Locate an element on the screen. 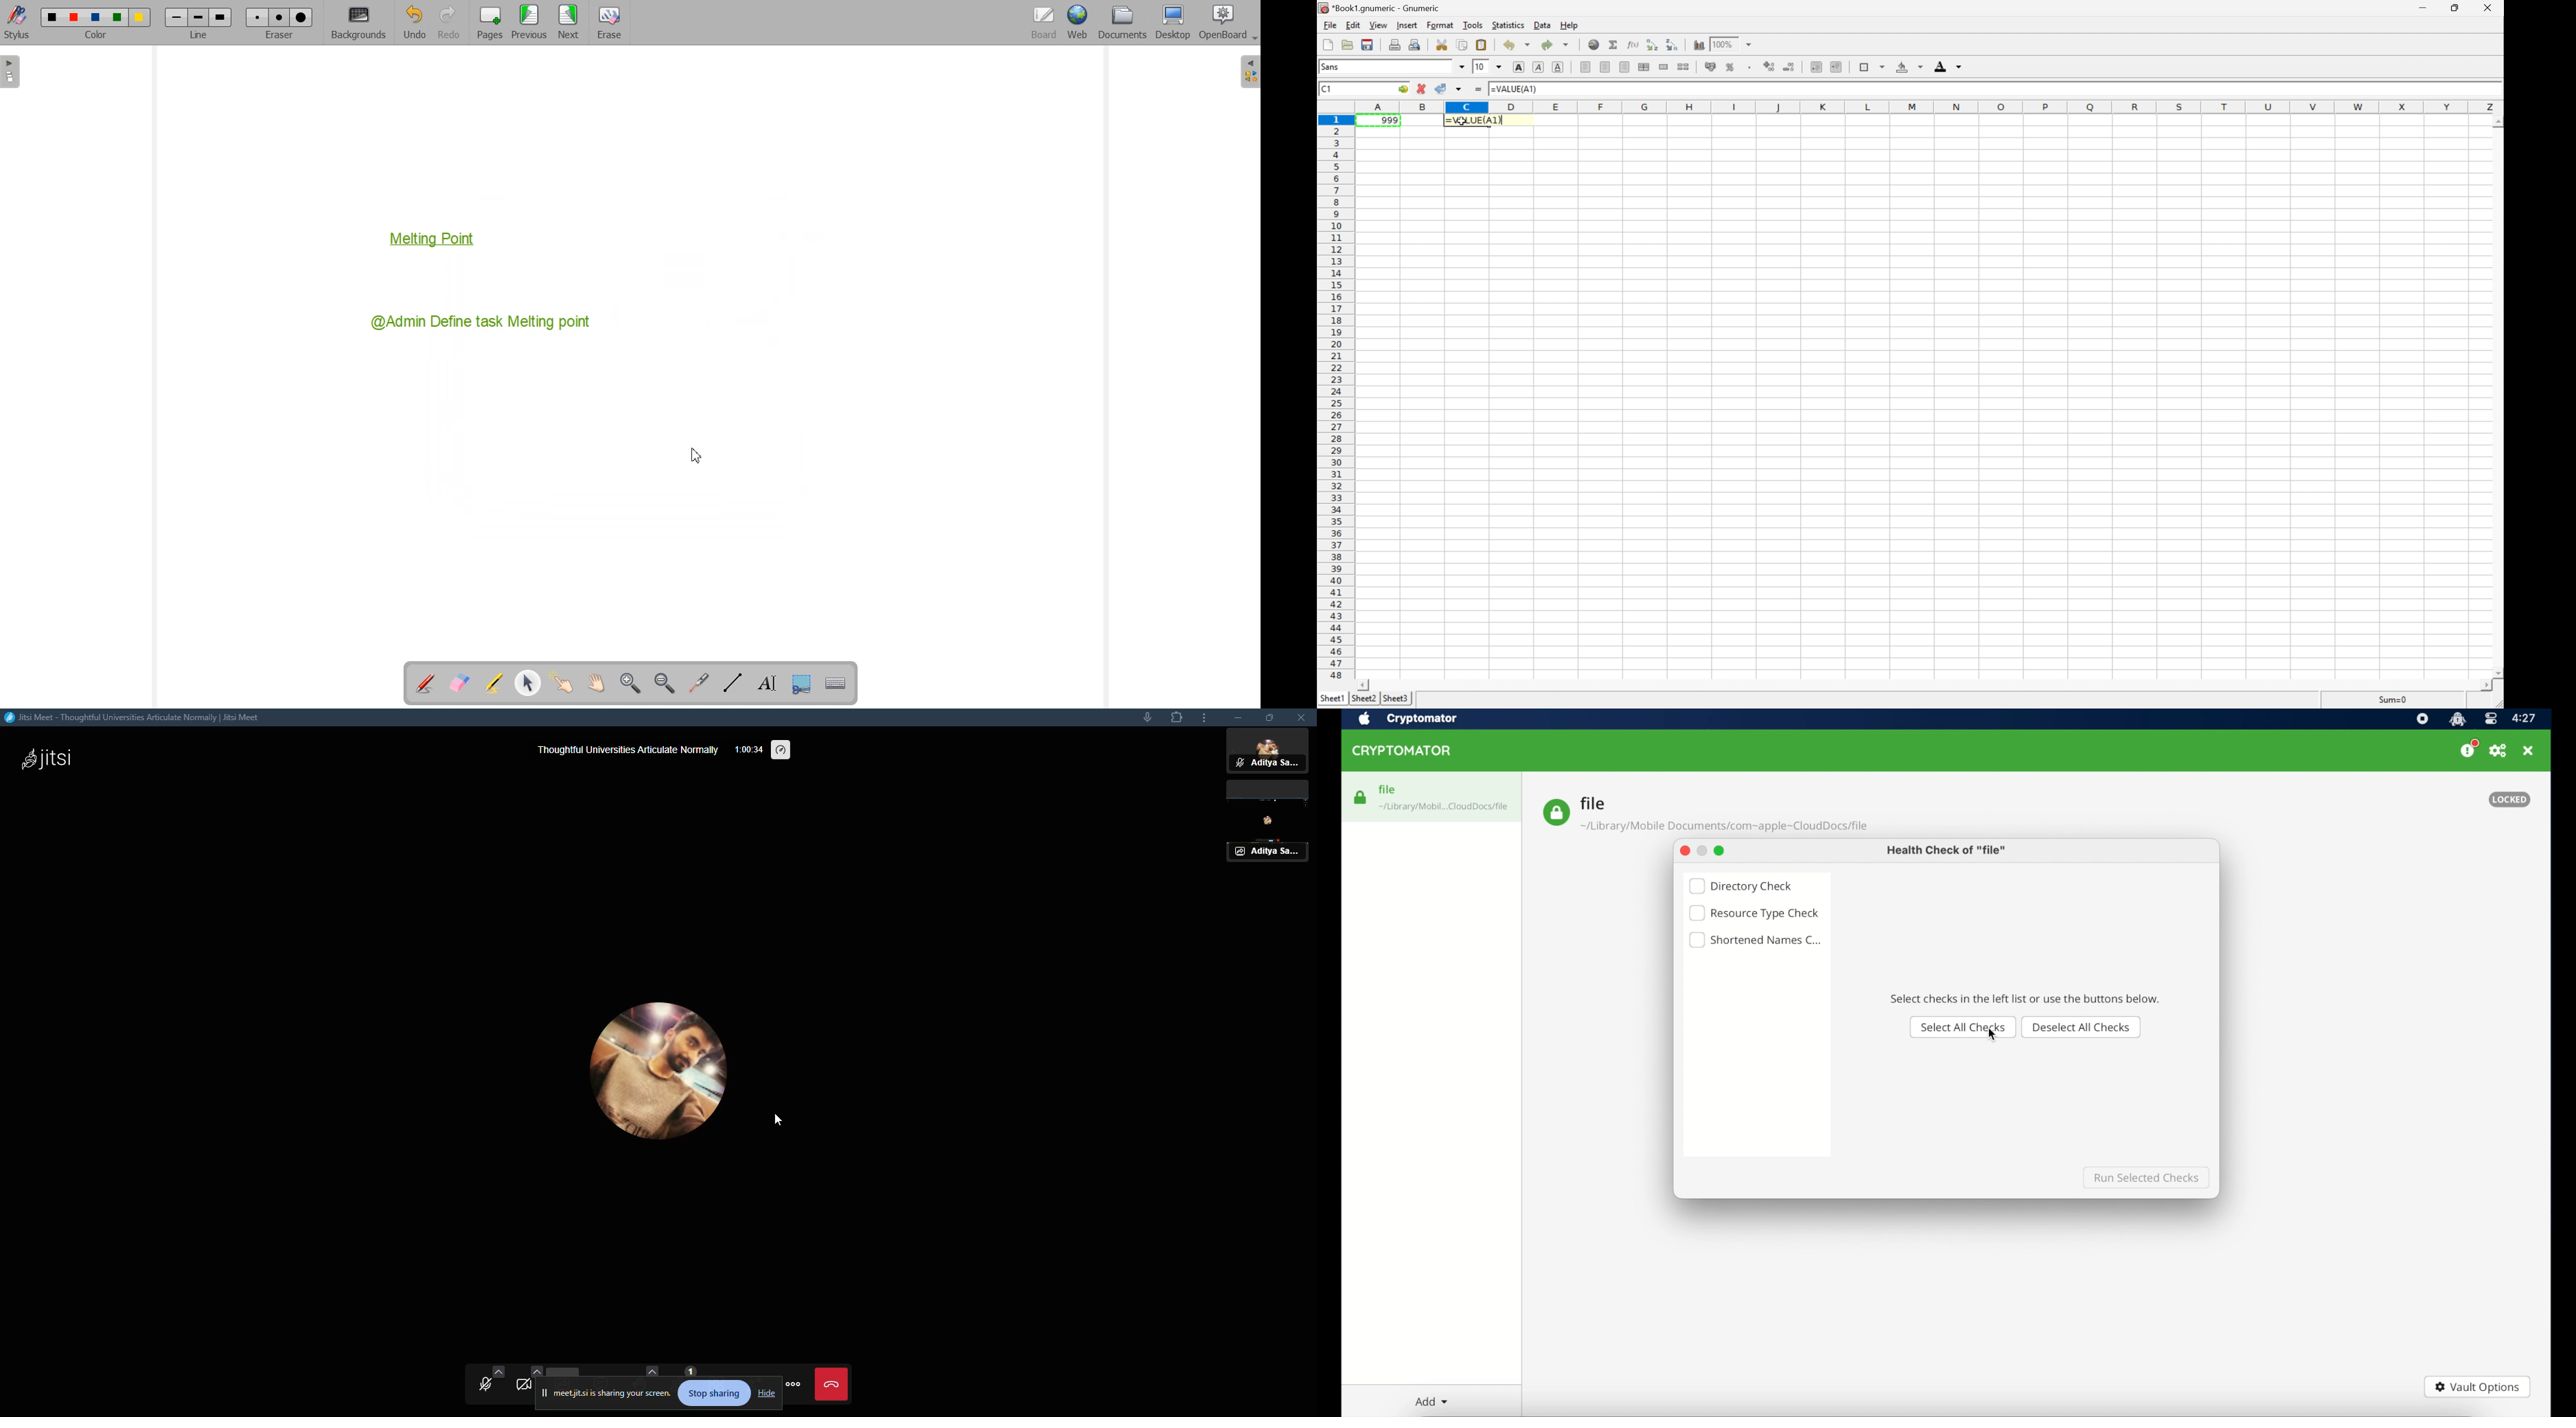 Image resolution: width=2576 pixels, height=1428 pixels. cursor is located at coordinates (1993, 1037).